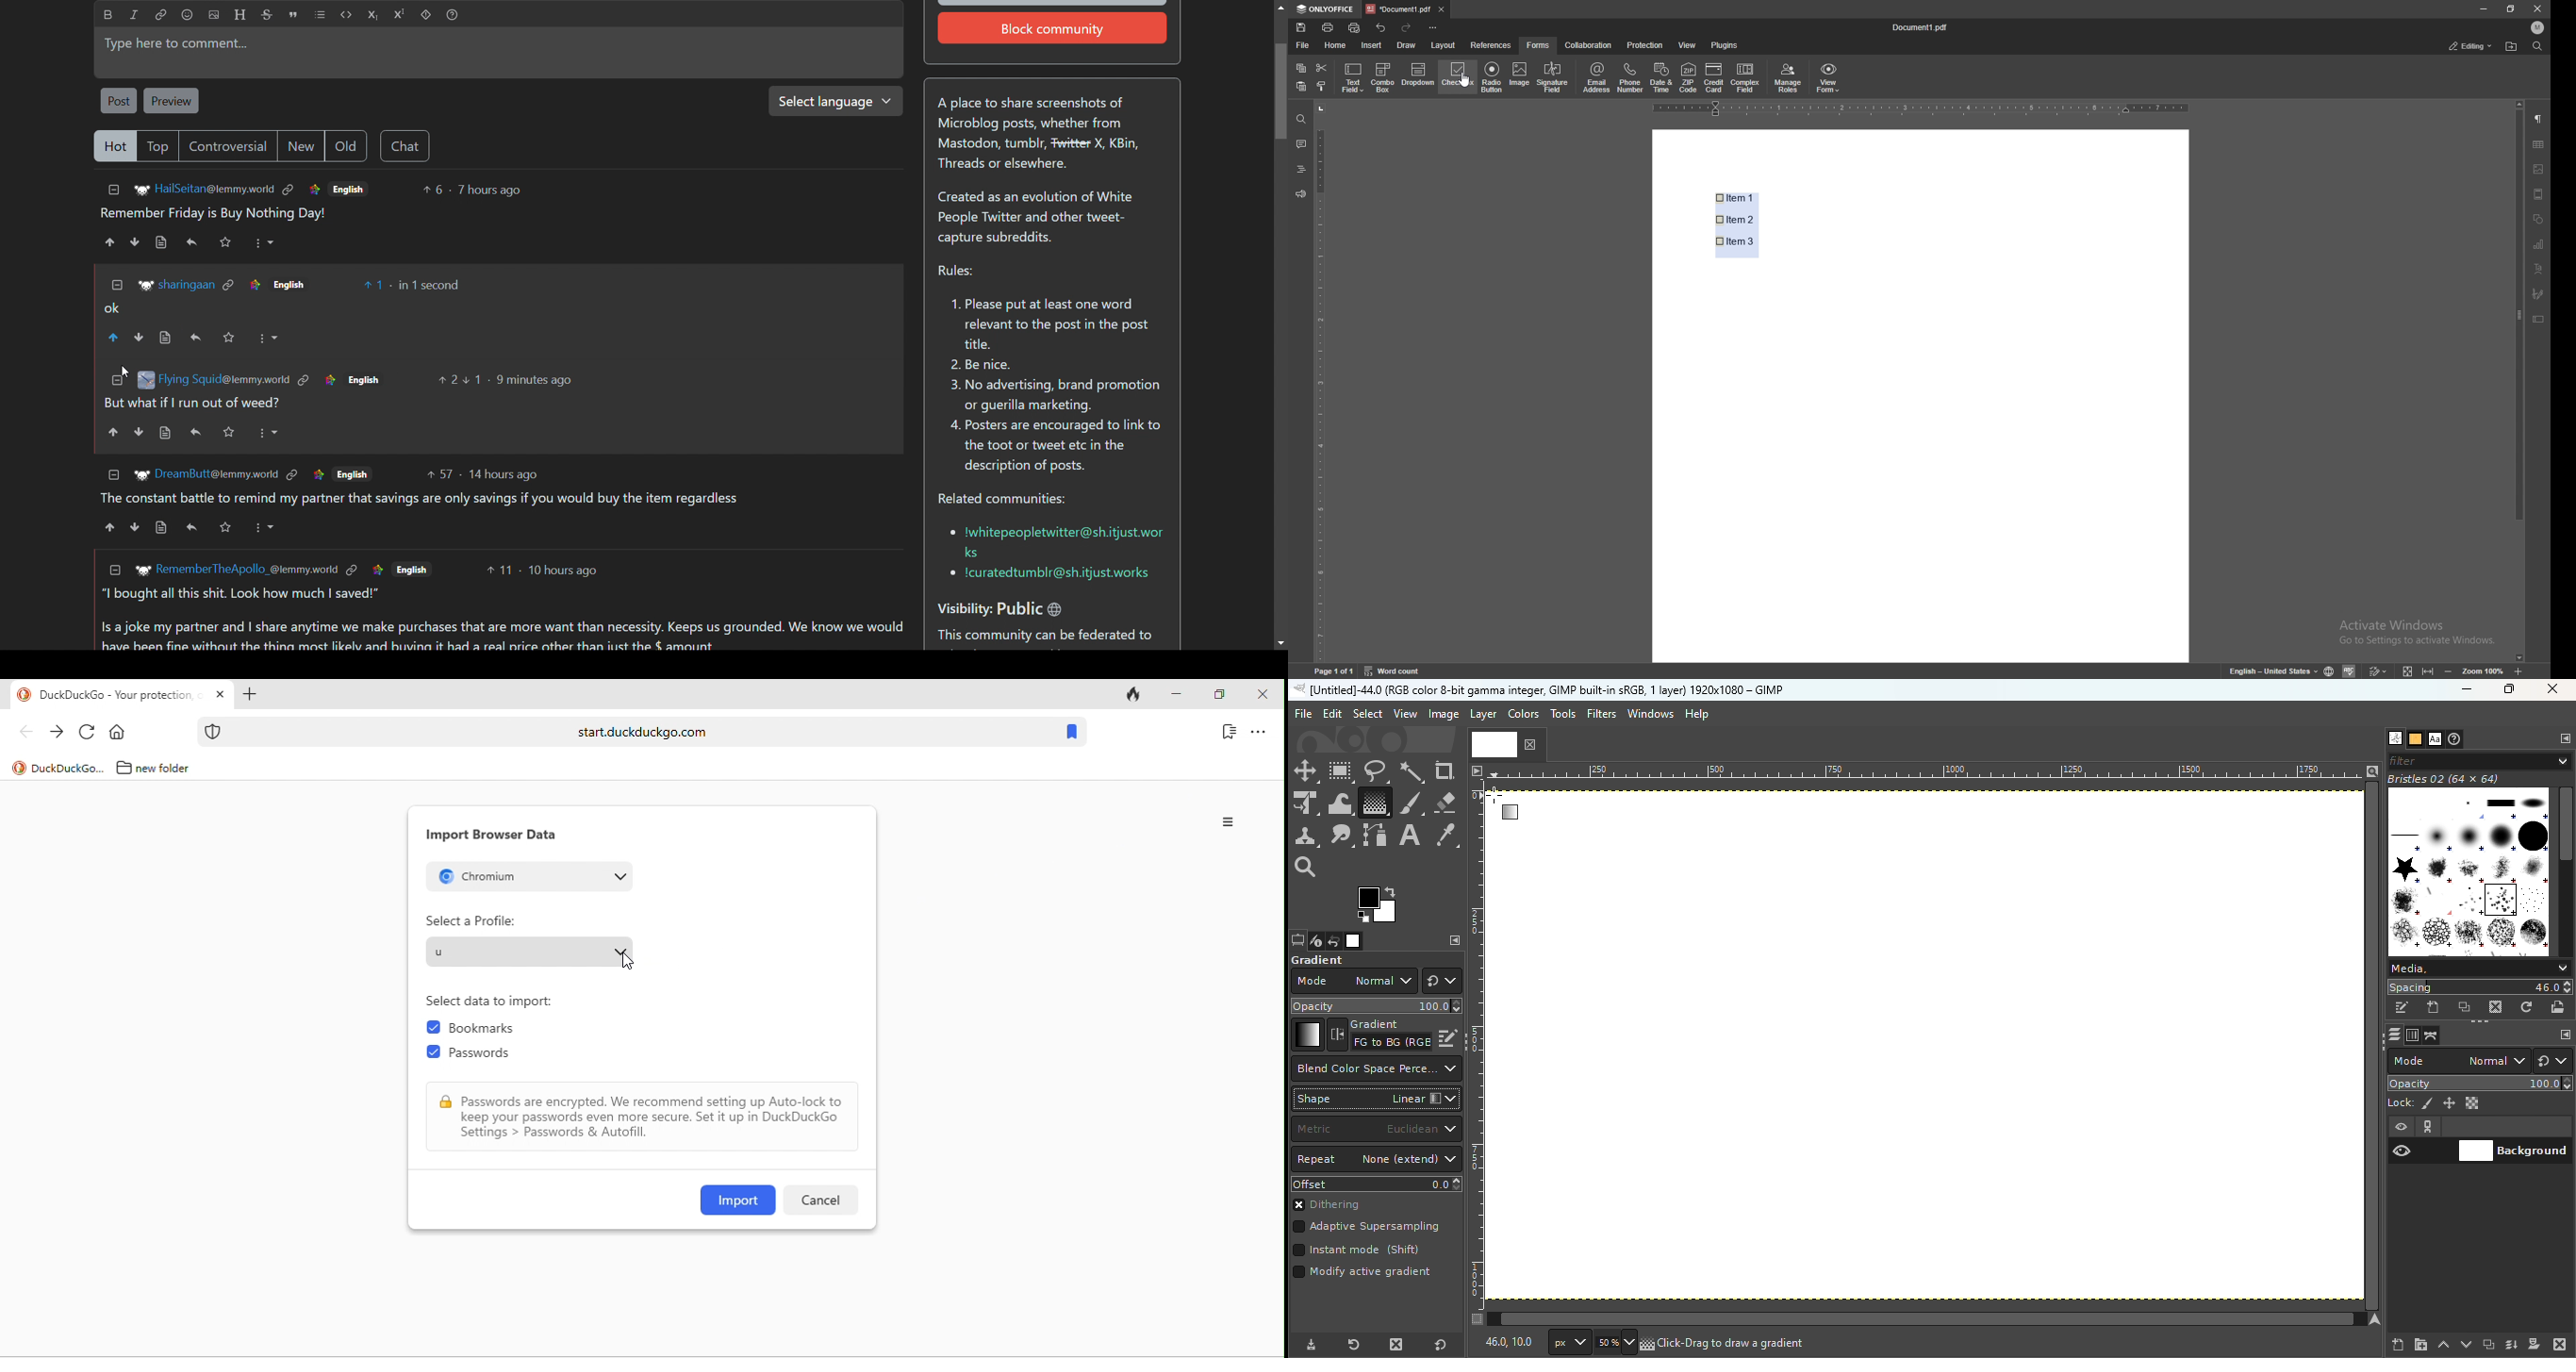 This screenshot has width=2576, height=1372. I want to click on heading, so click(1300, 169).